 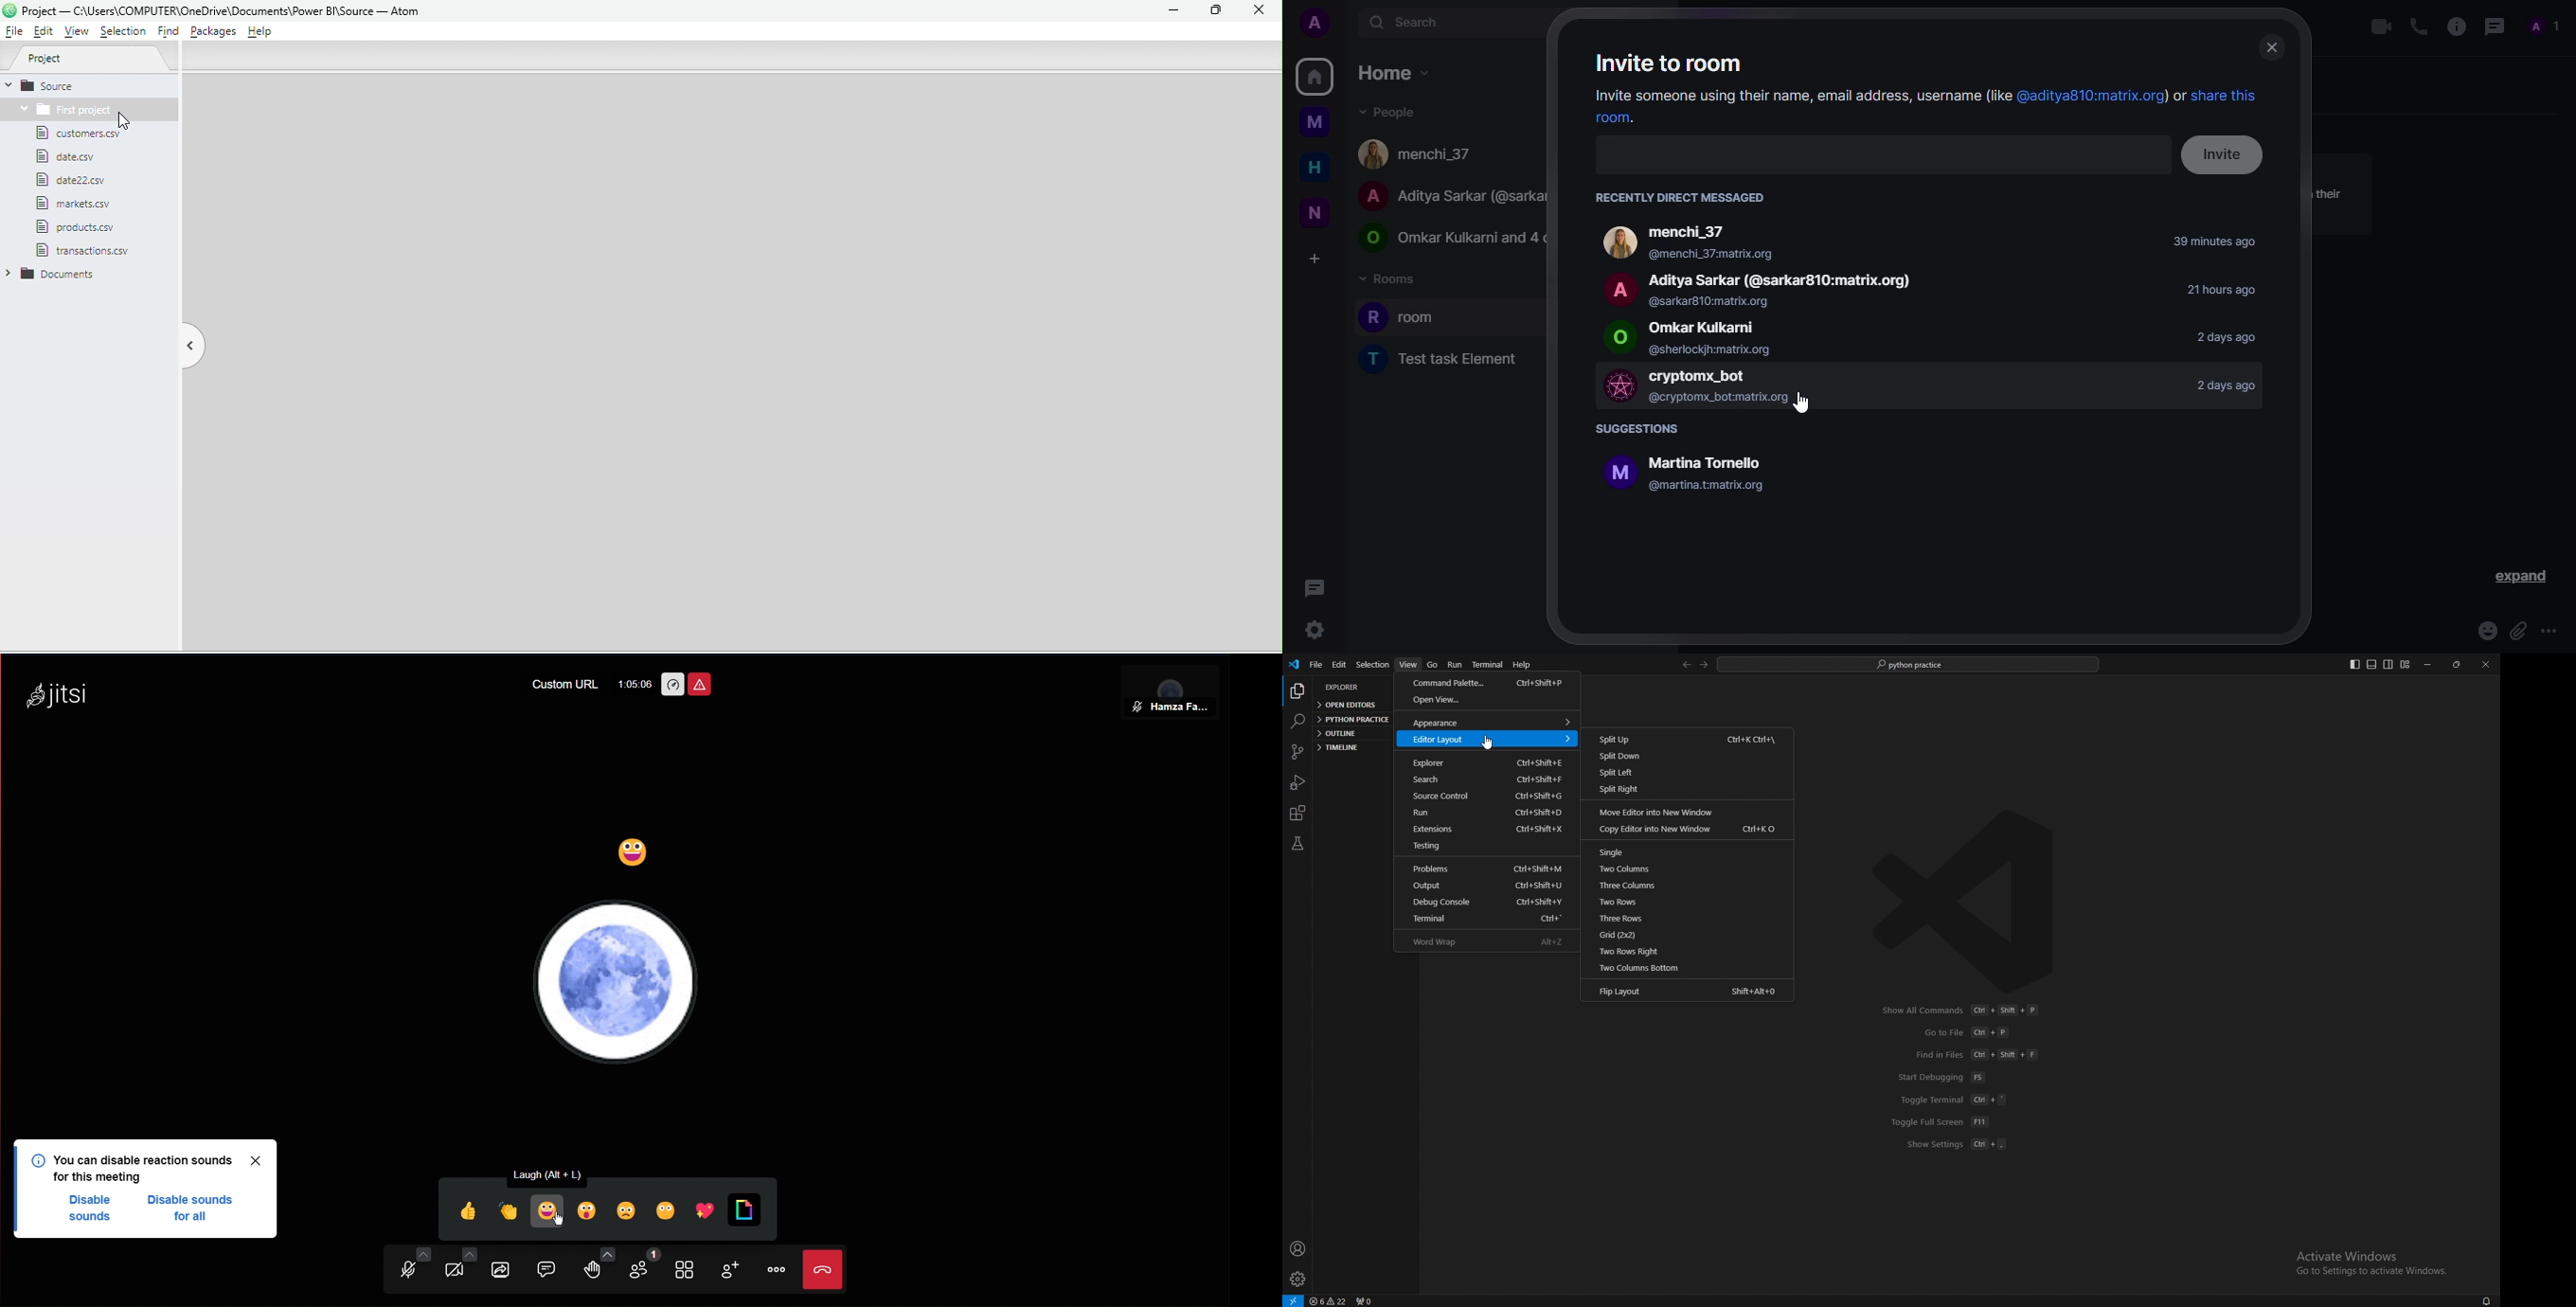 What do you see at coordinates (2457, 27) in the screenshot?
I see `info` at bounding box center [2457, 27].